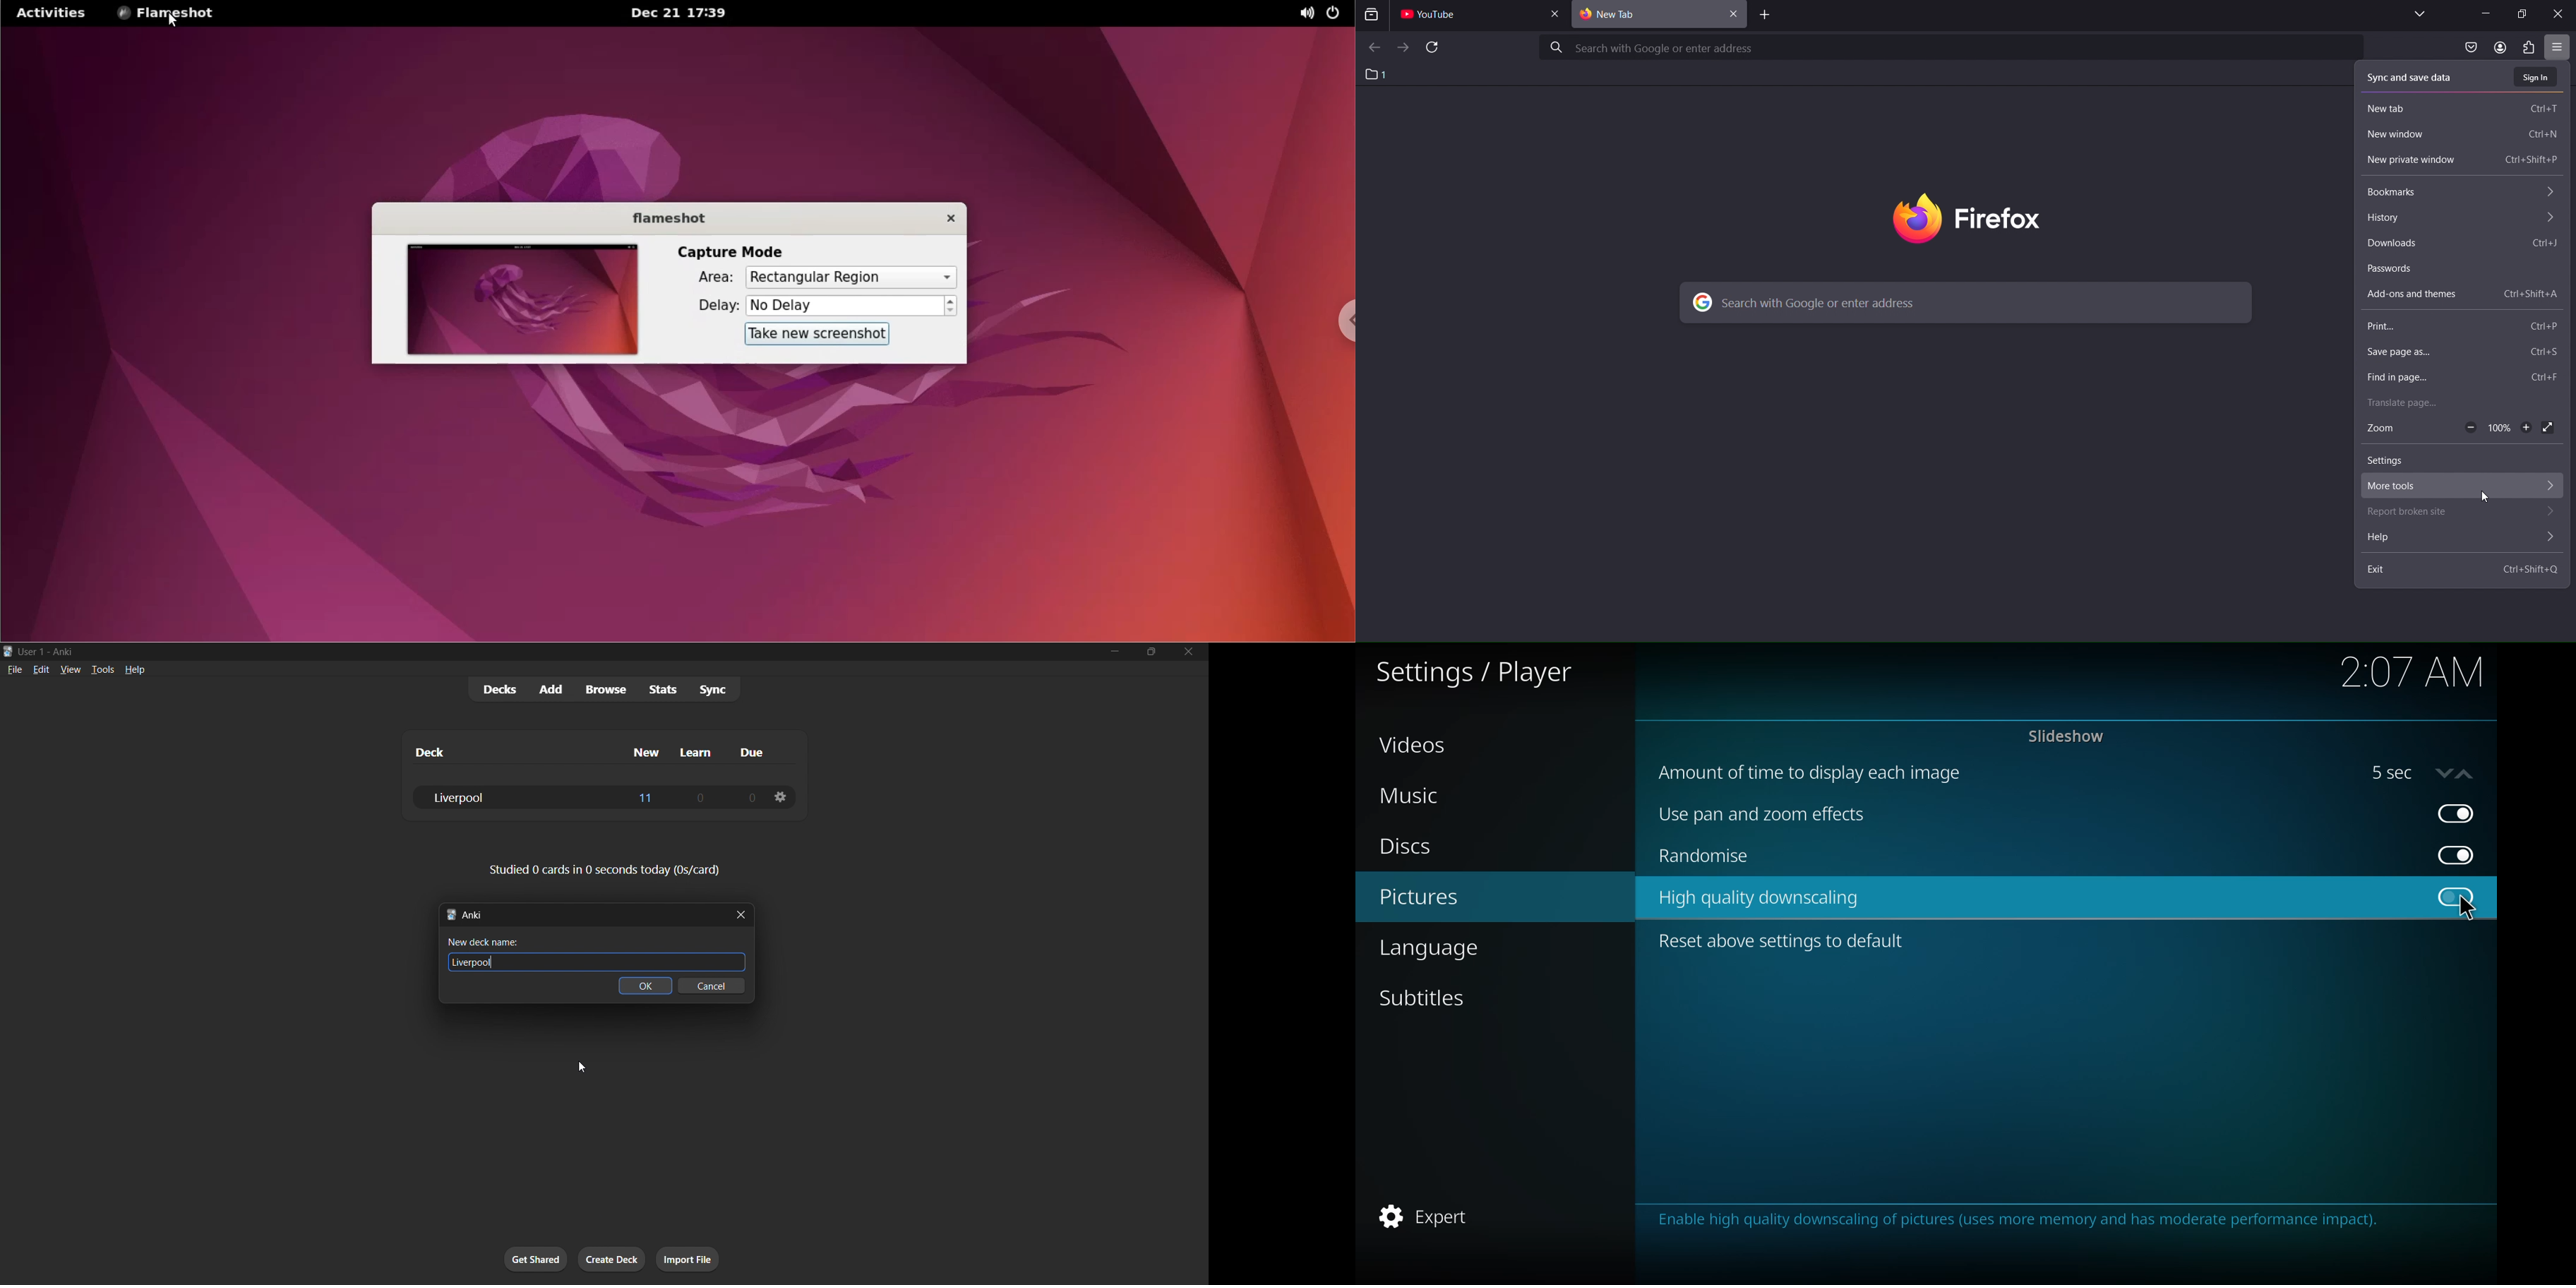 The height and width of the screenshot is (1288, 2576). What do you see at coordinates (590, 797) in the screenshot?
I see `liverpool deck data` at bounding box center [590, 797].